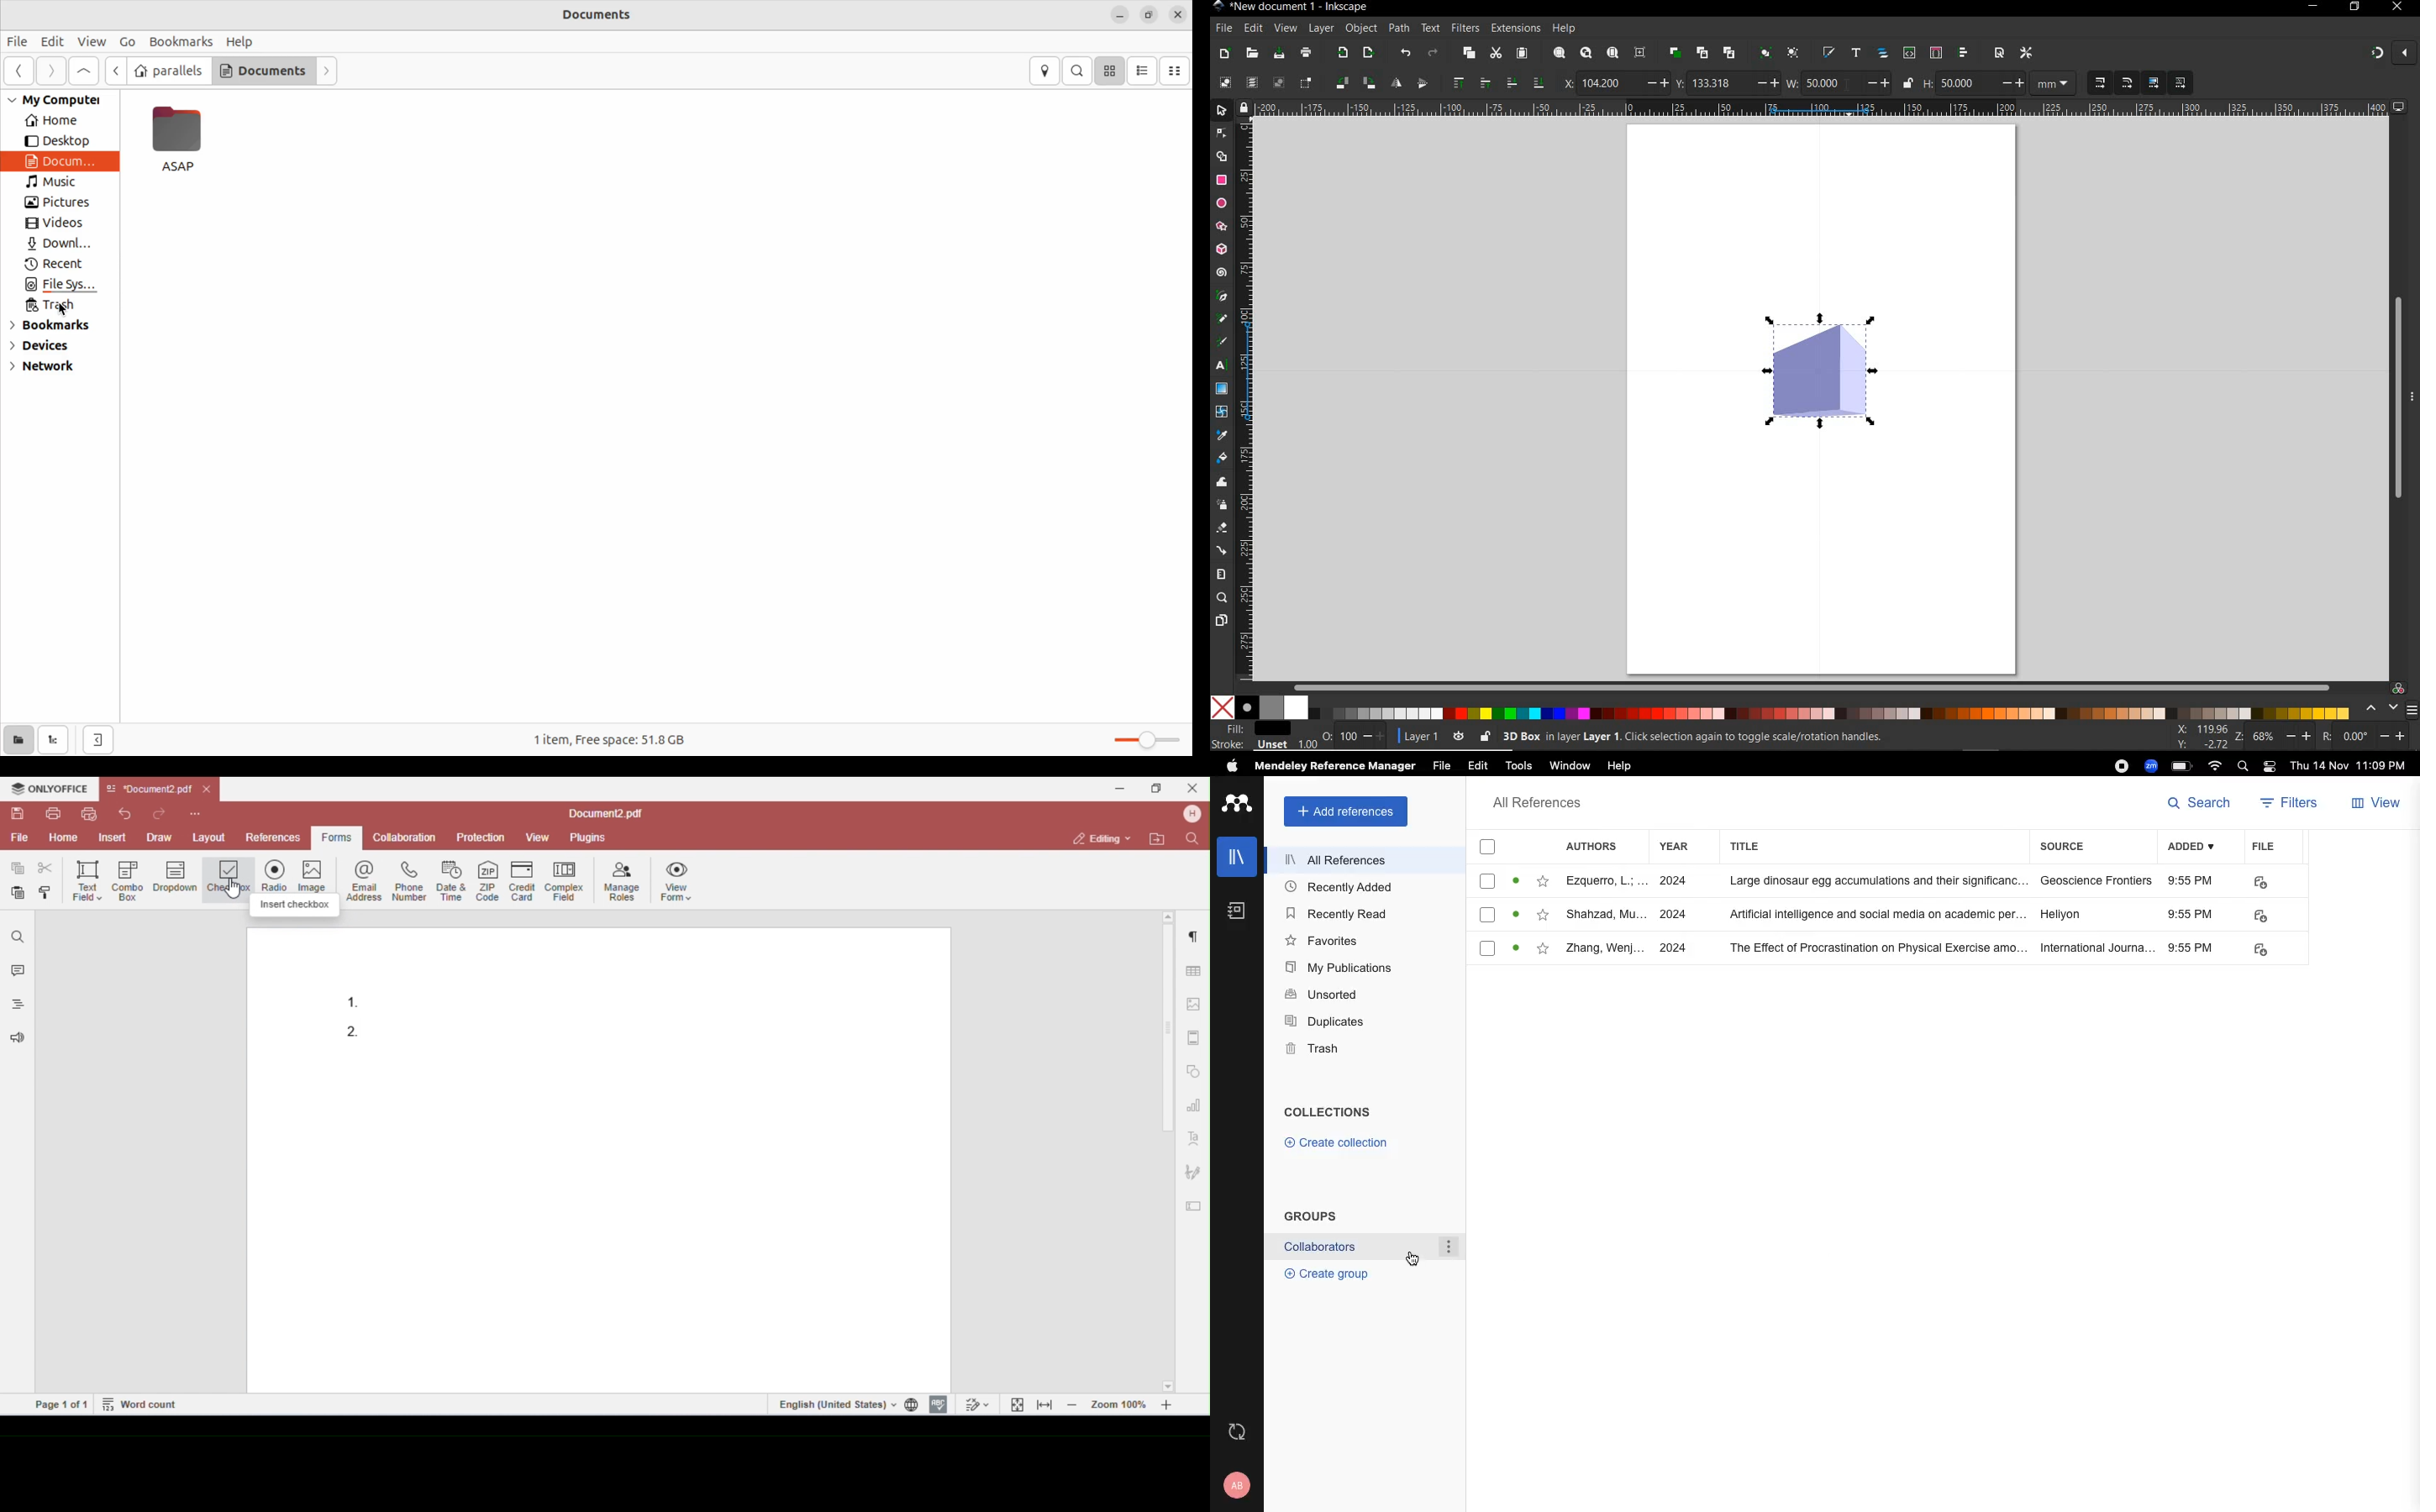  What do you see at coordinates (2217, 766) in the screenshot?
I see `wifi` at bounding box center [2217, 766].